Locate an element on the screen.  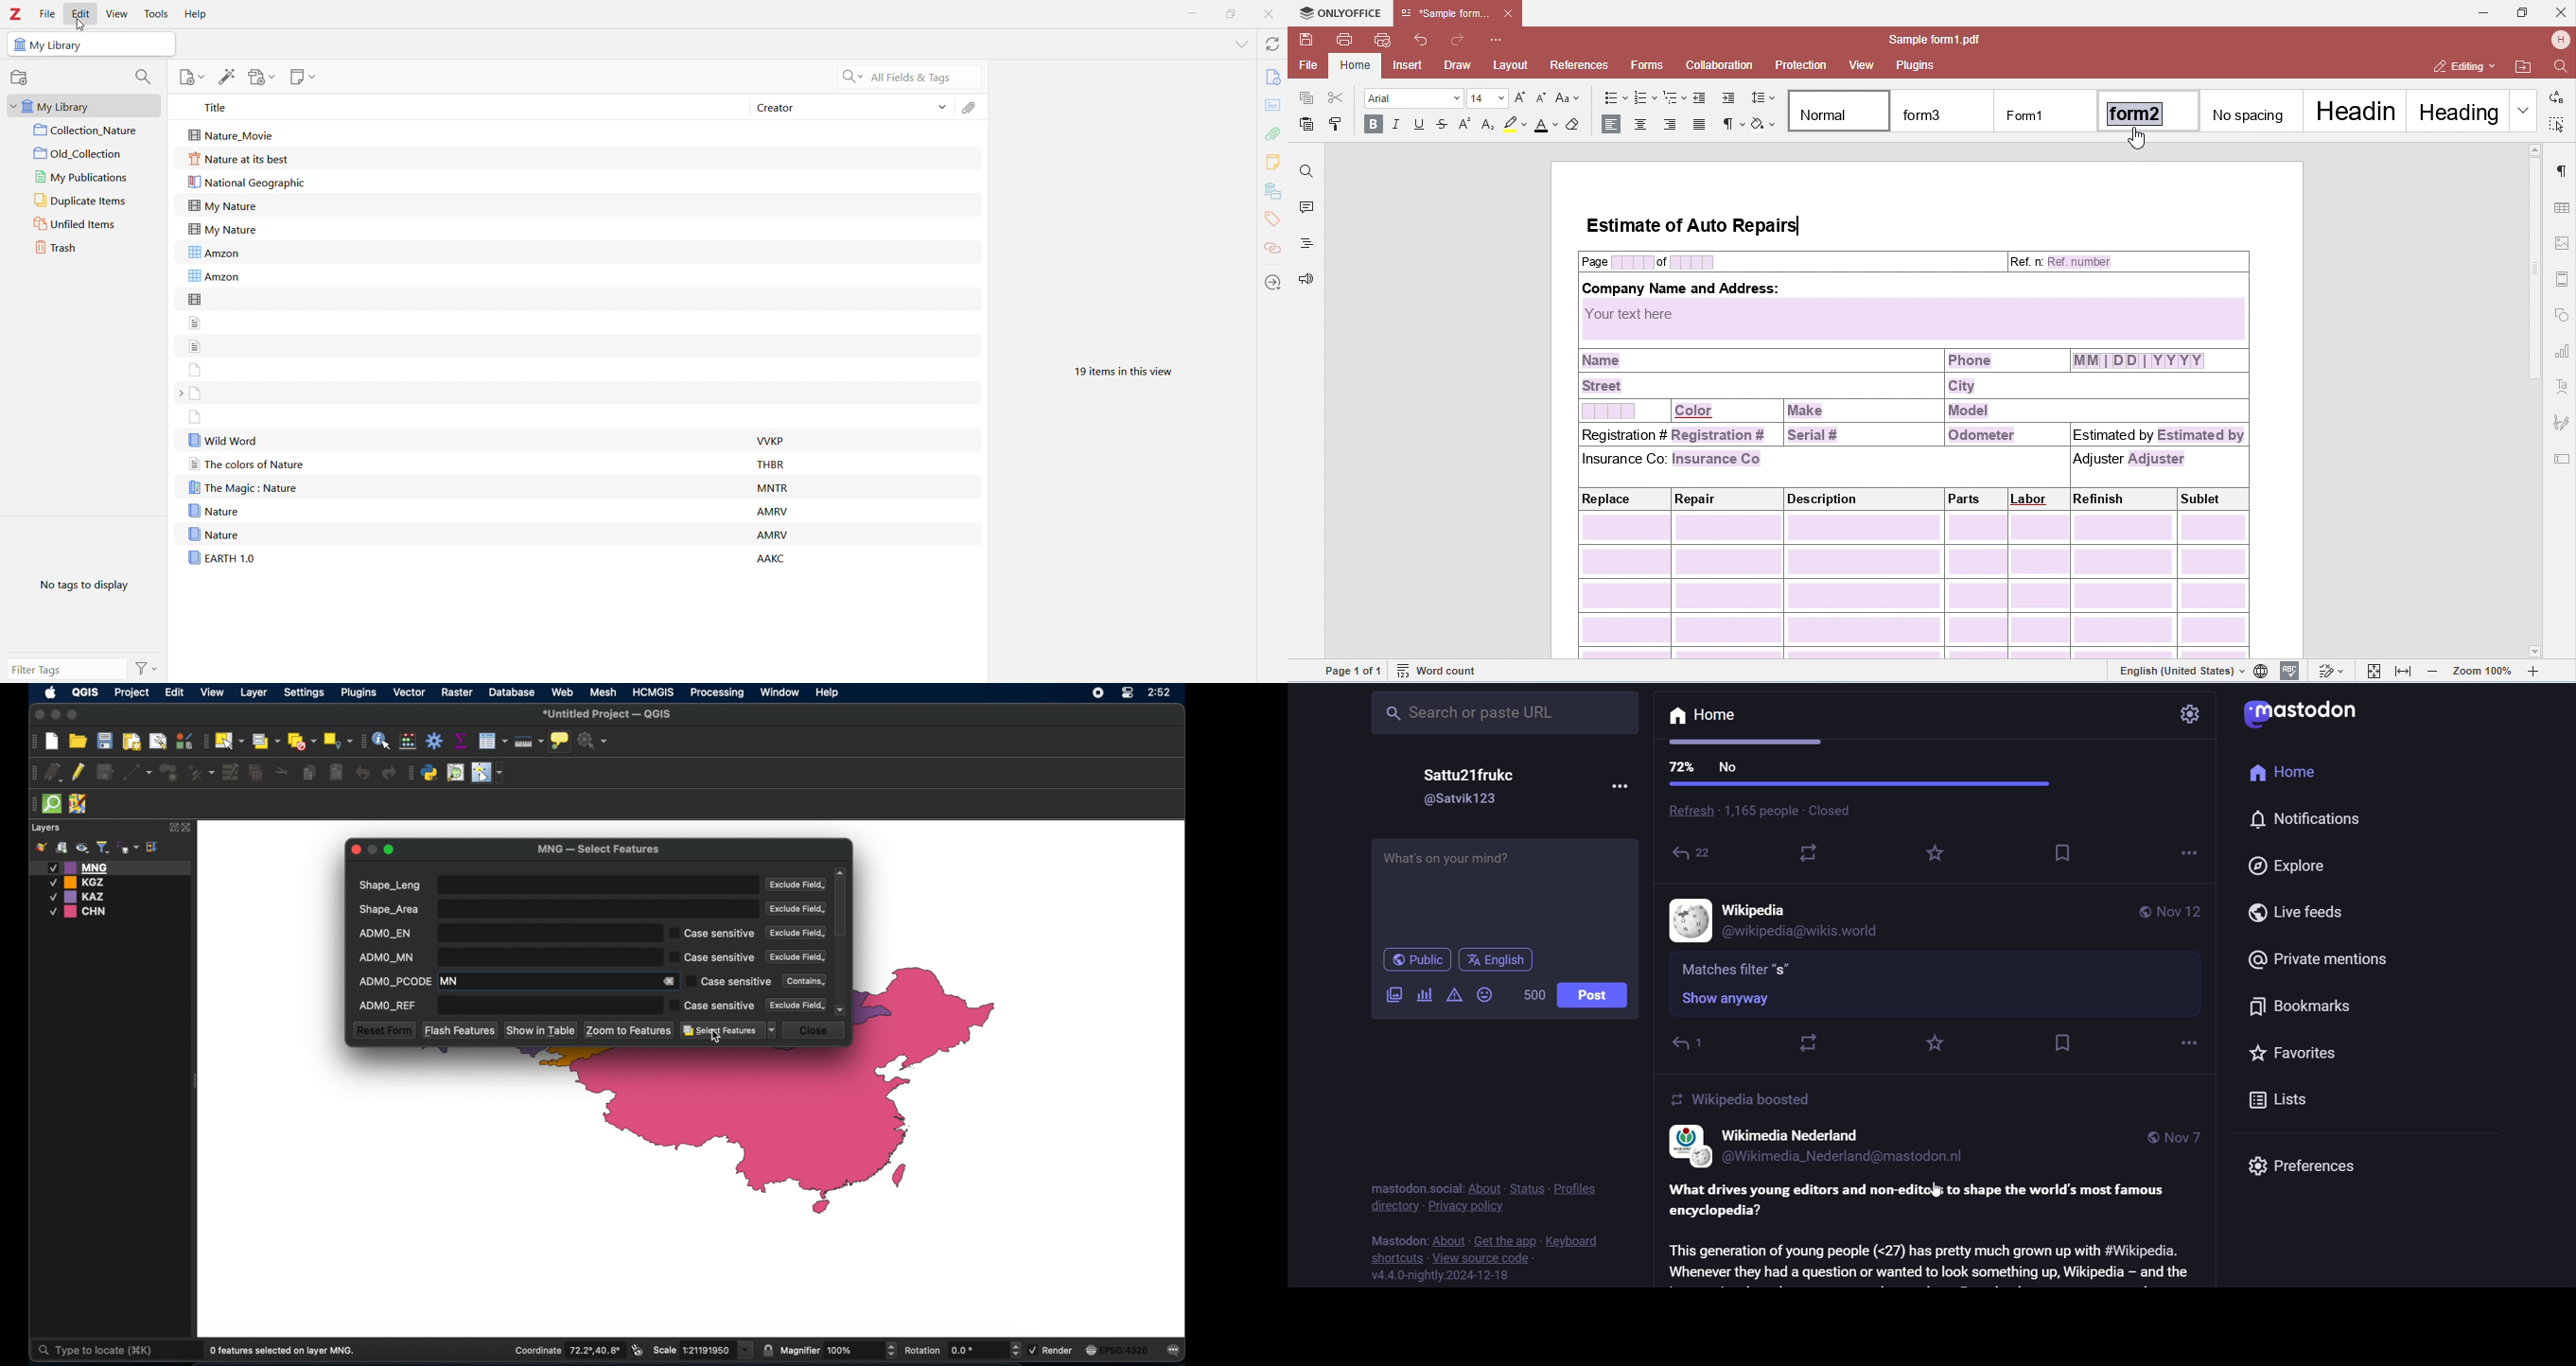
Minimize is located at coordinates (1194, 15).